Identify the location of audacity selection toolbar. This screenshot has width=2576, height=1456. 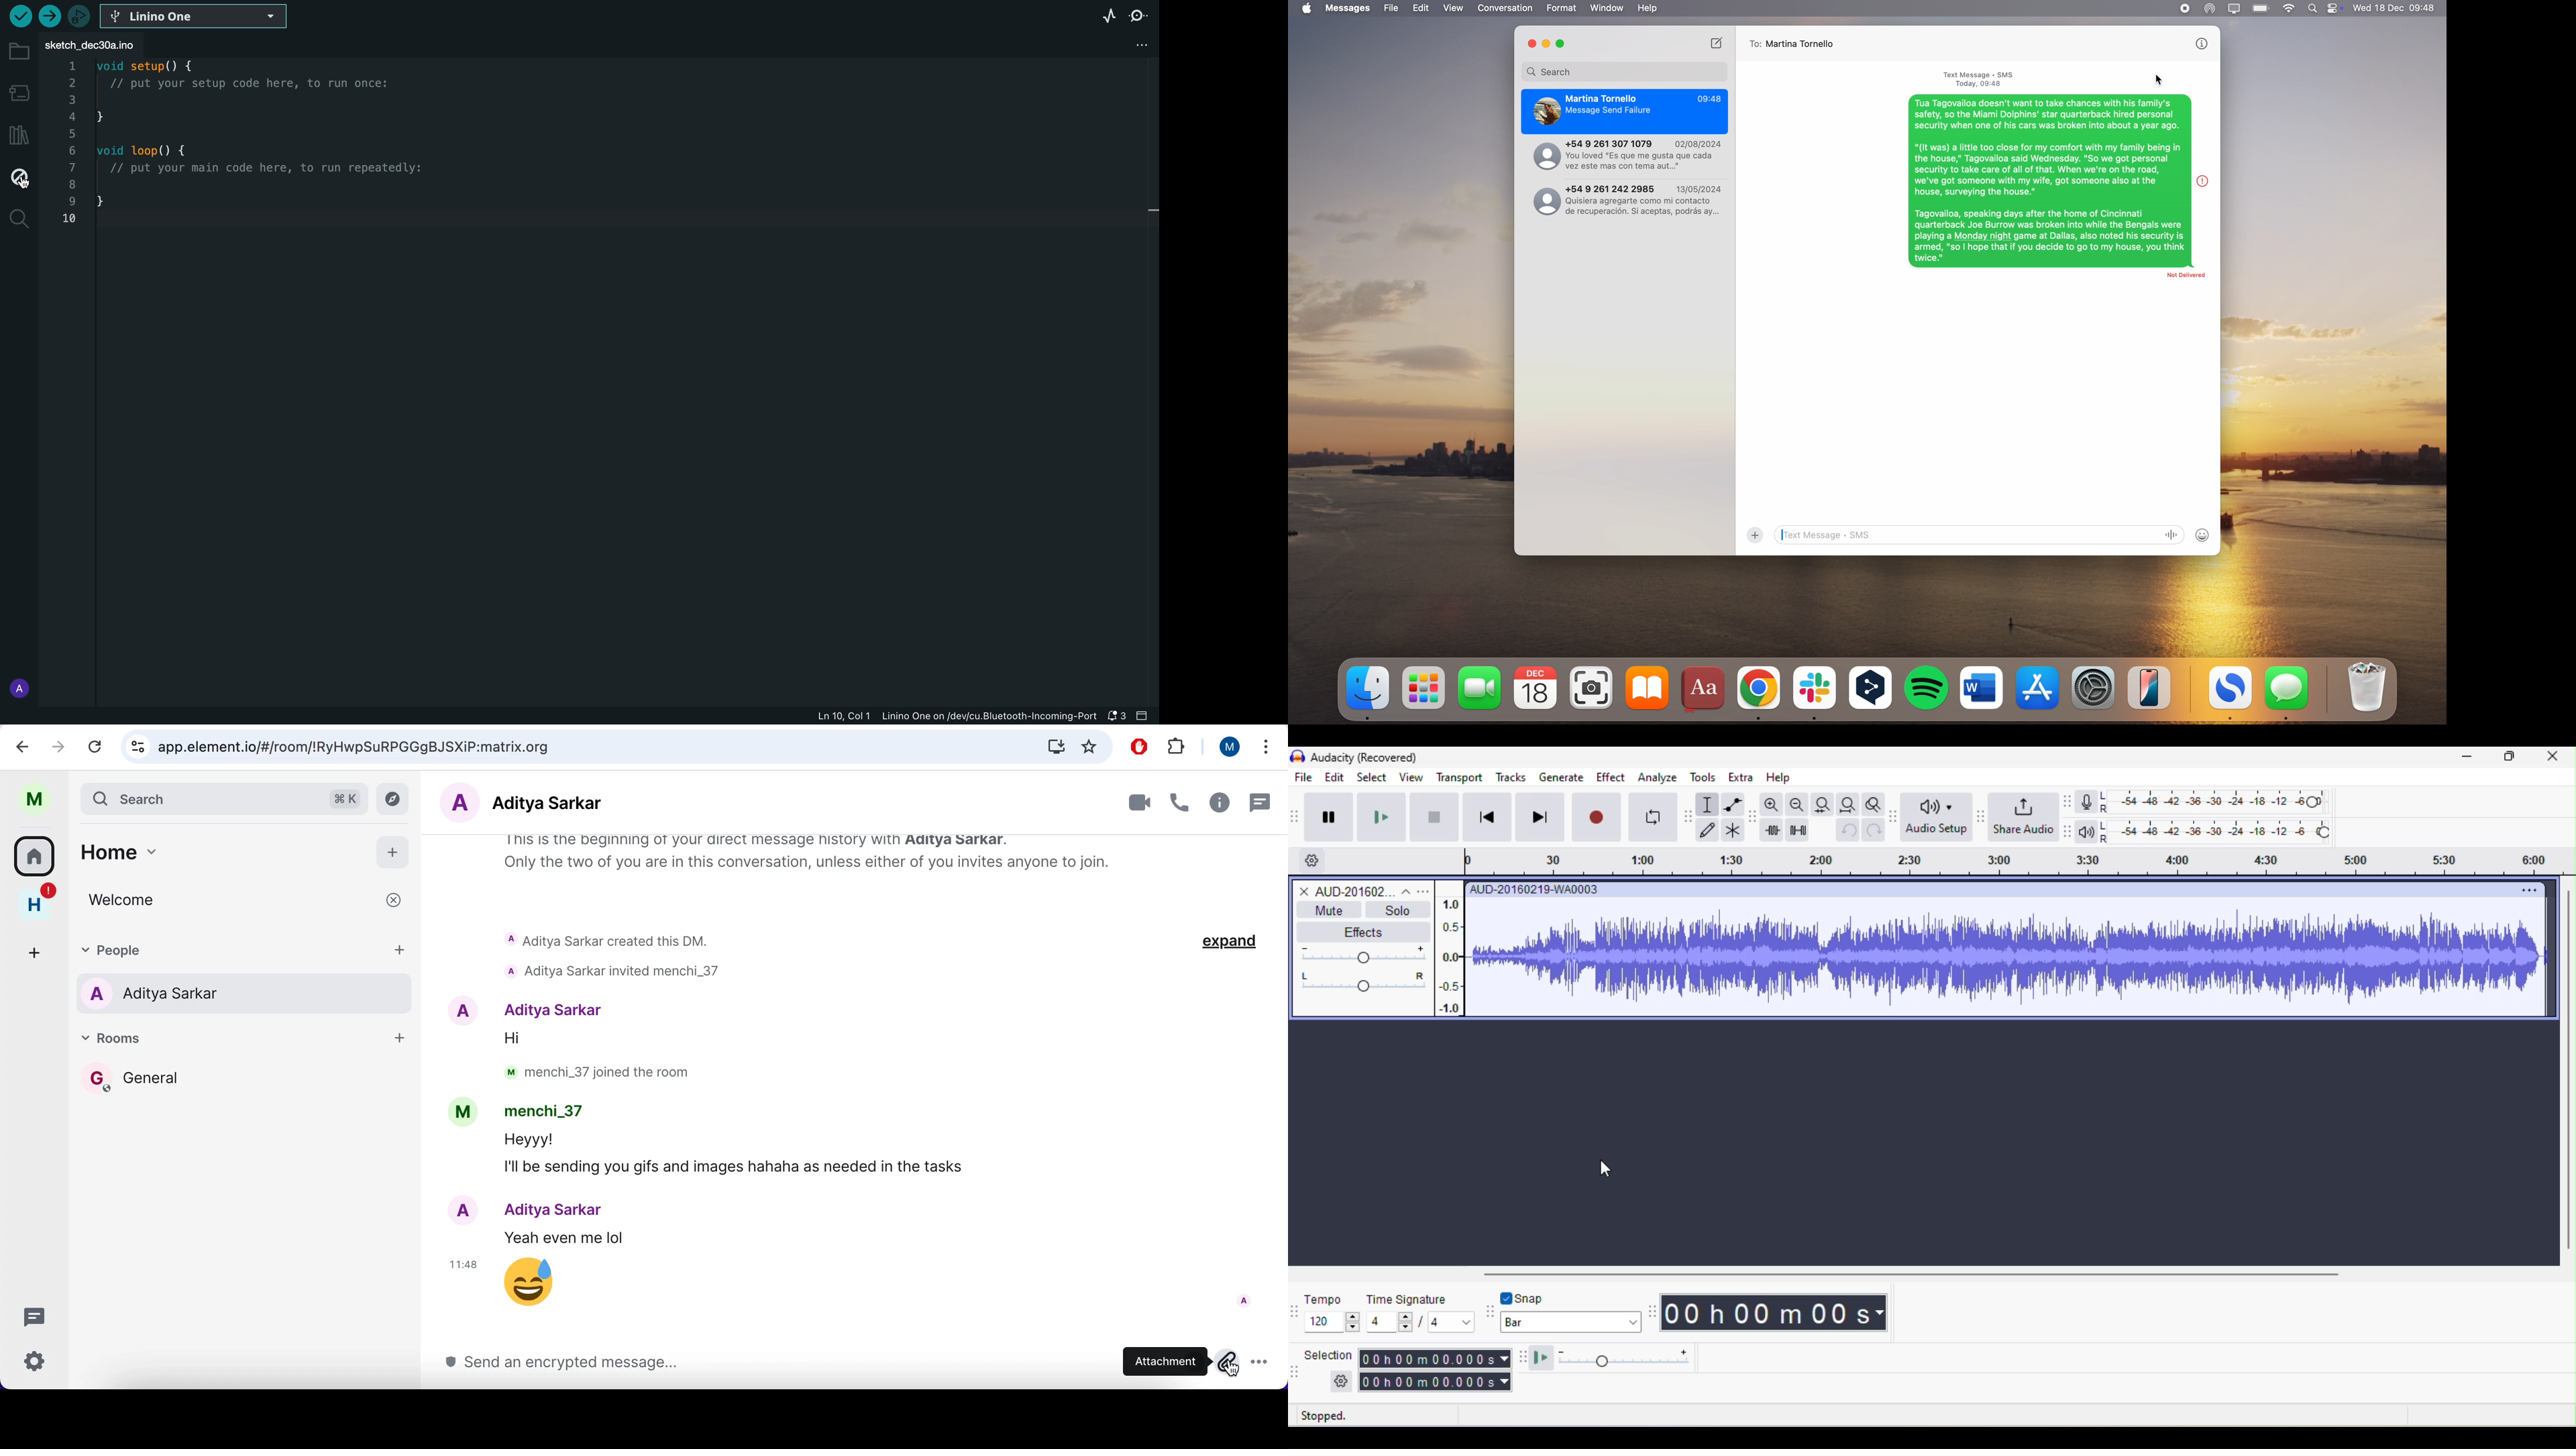
(1296, 1370).